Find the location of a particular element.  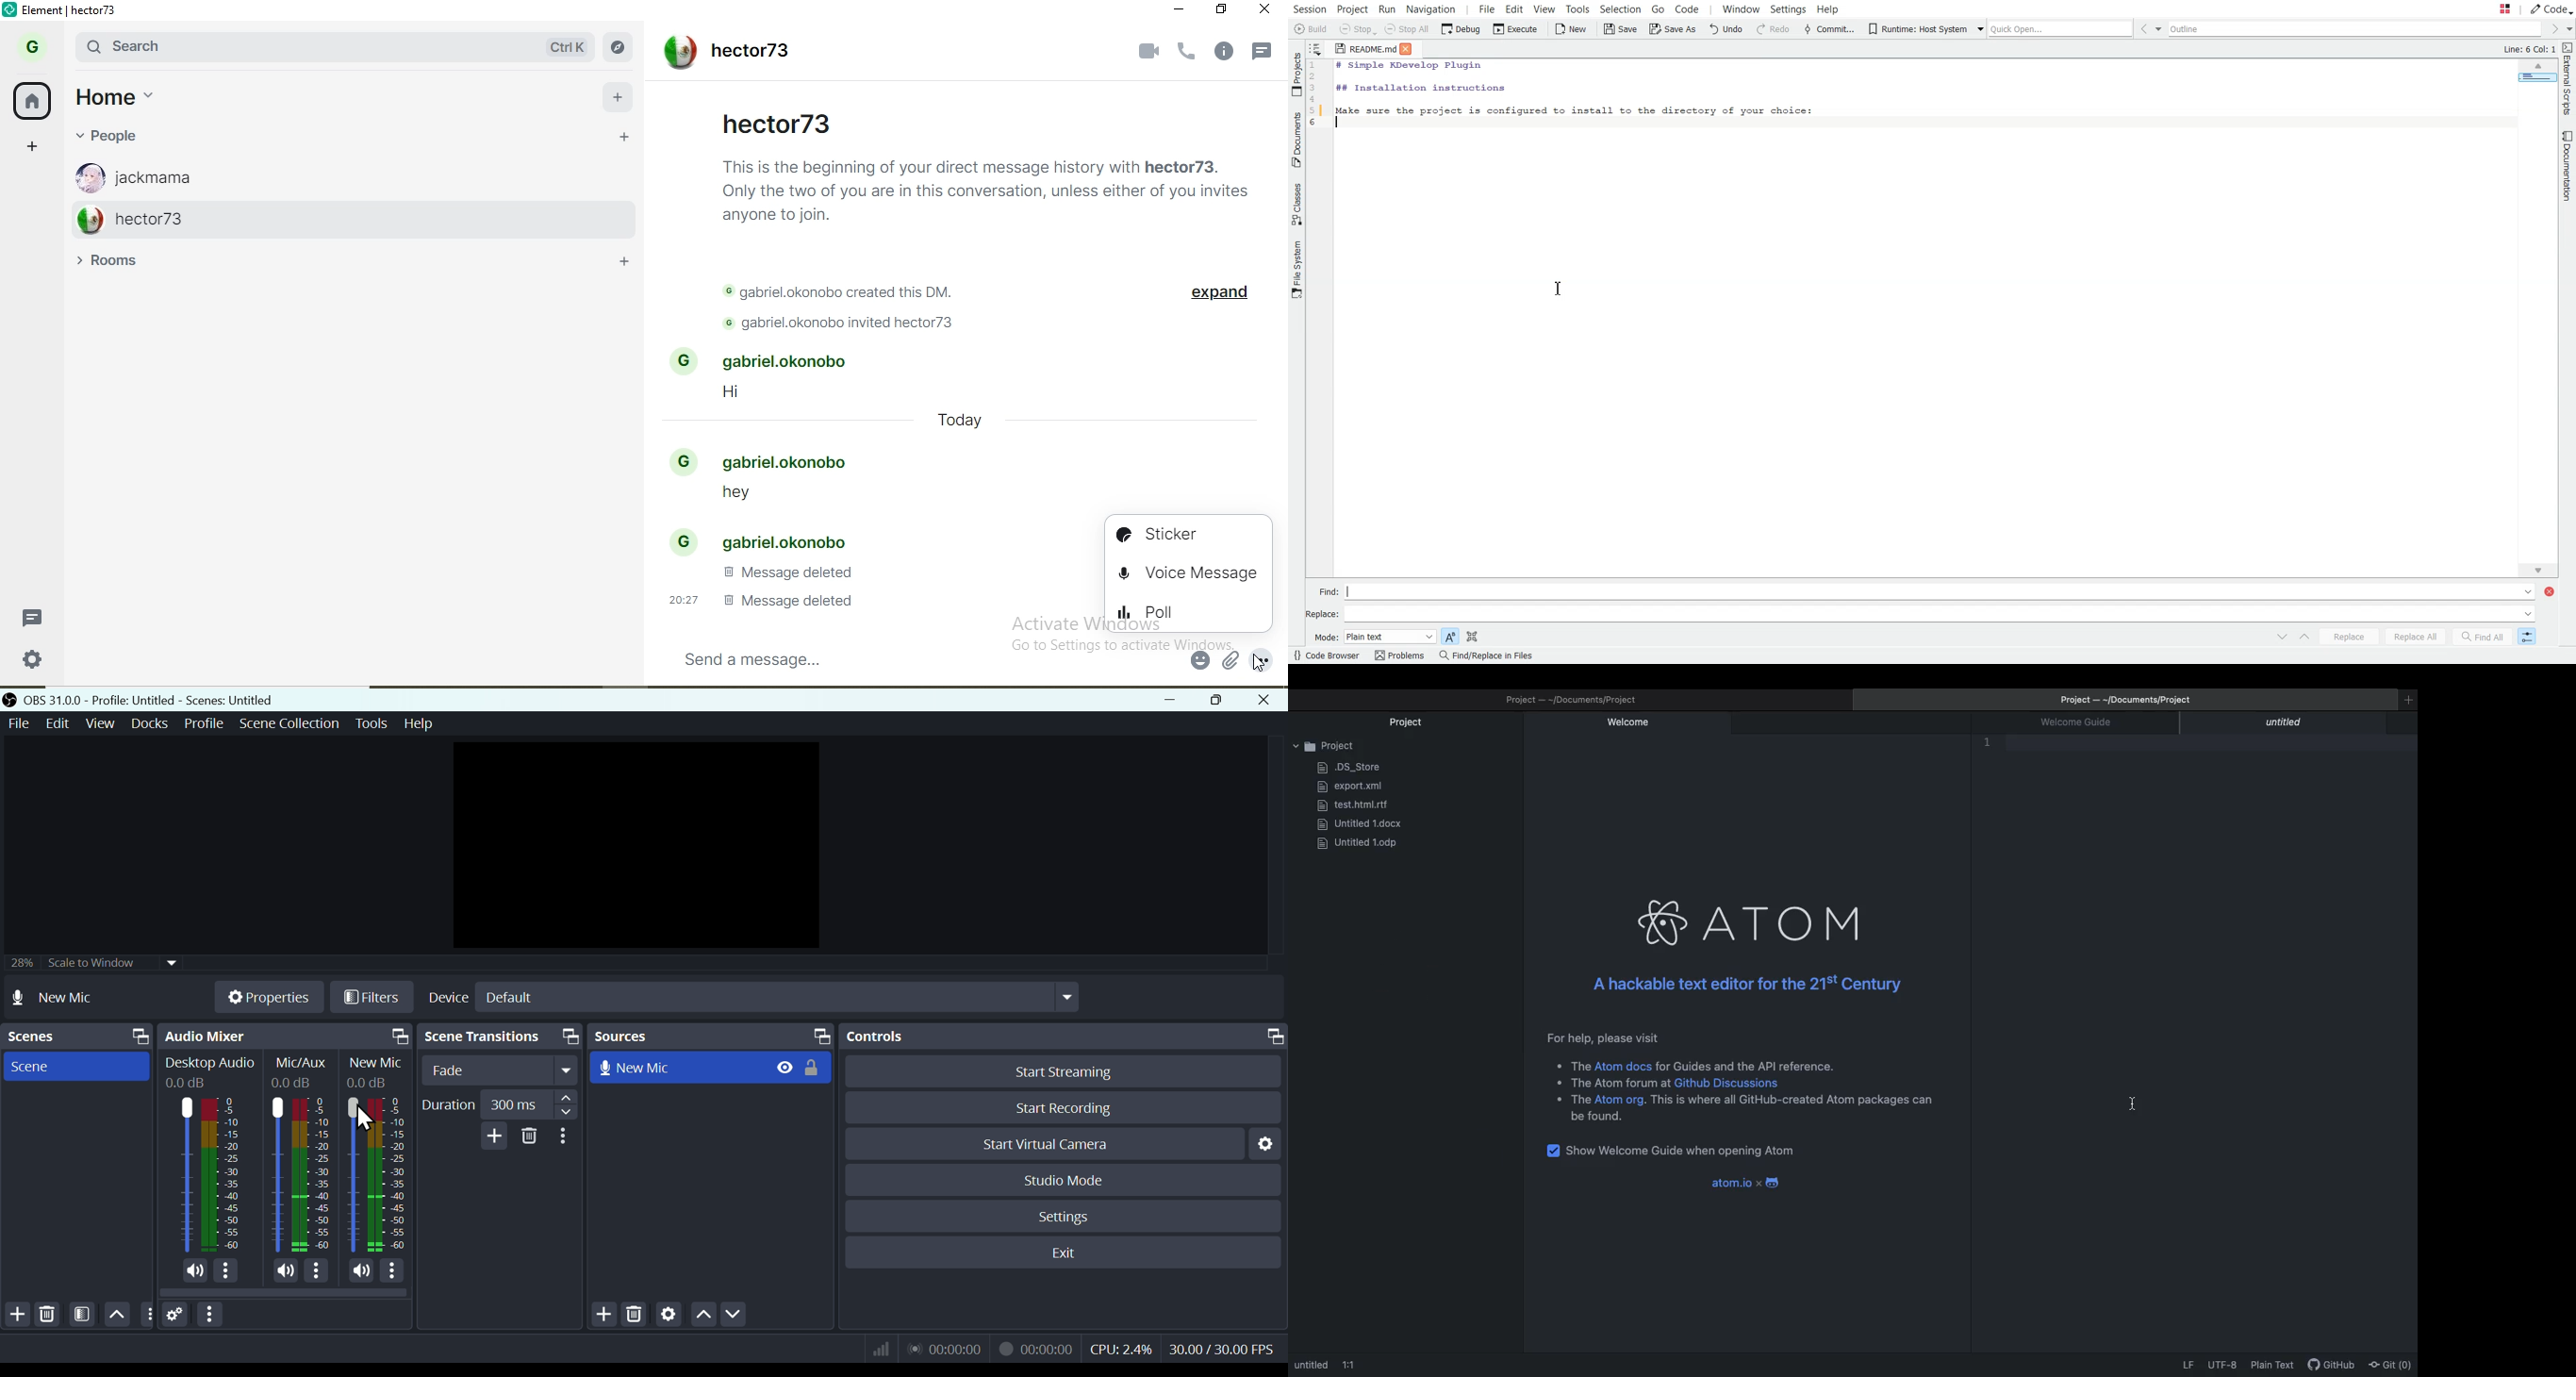

Frame Per Second is located at coordinates (1222, 1351).